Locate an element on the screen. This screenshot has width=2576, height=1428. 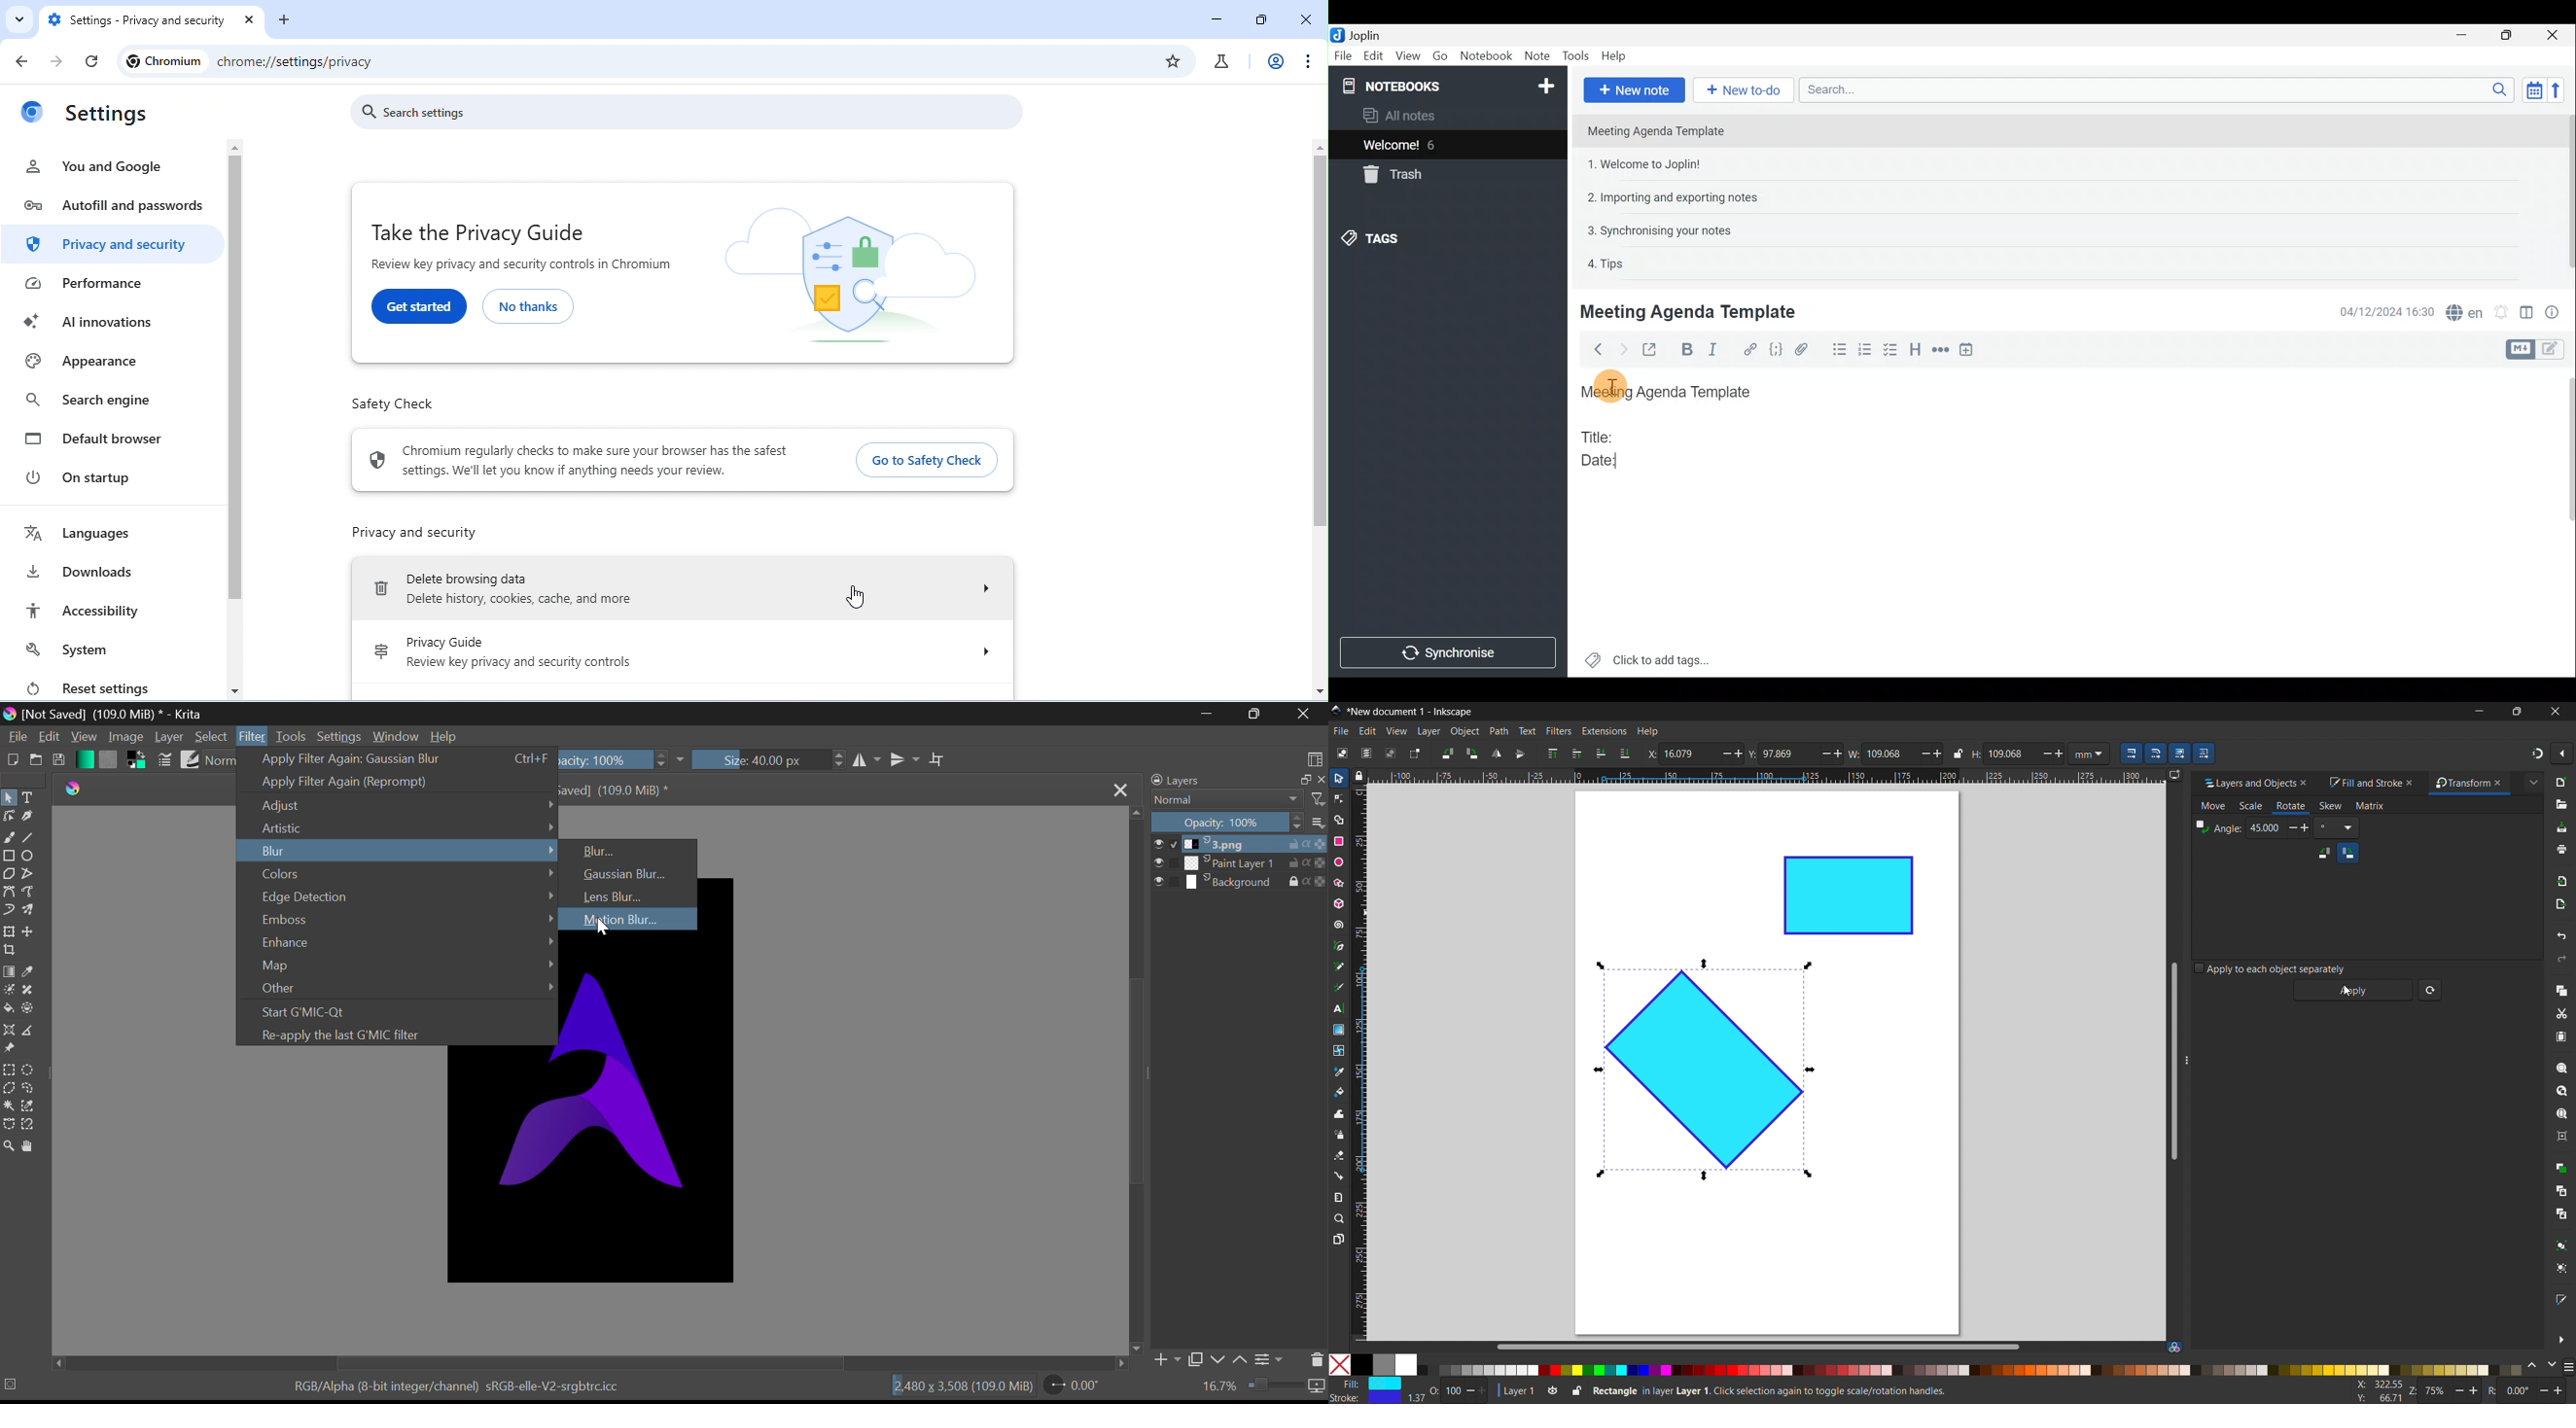
edit is located at coordinates (1367, 731).